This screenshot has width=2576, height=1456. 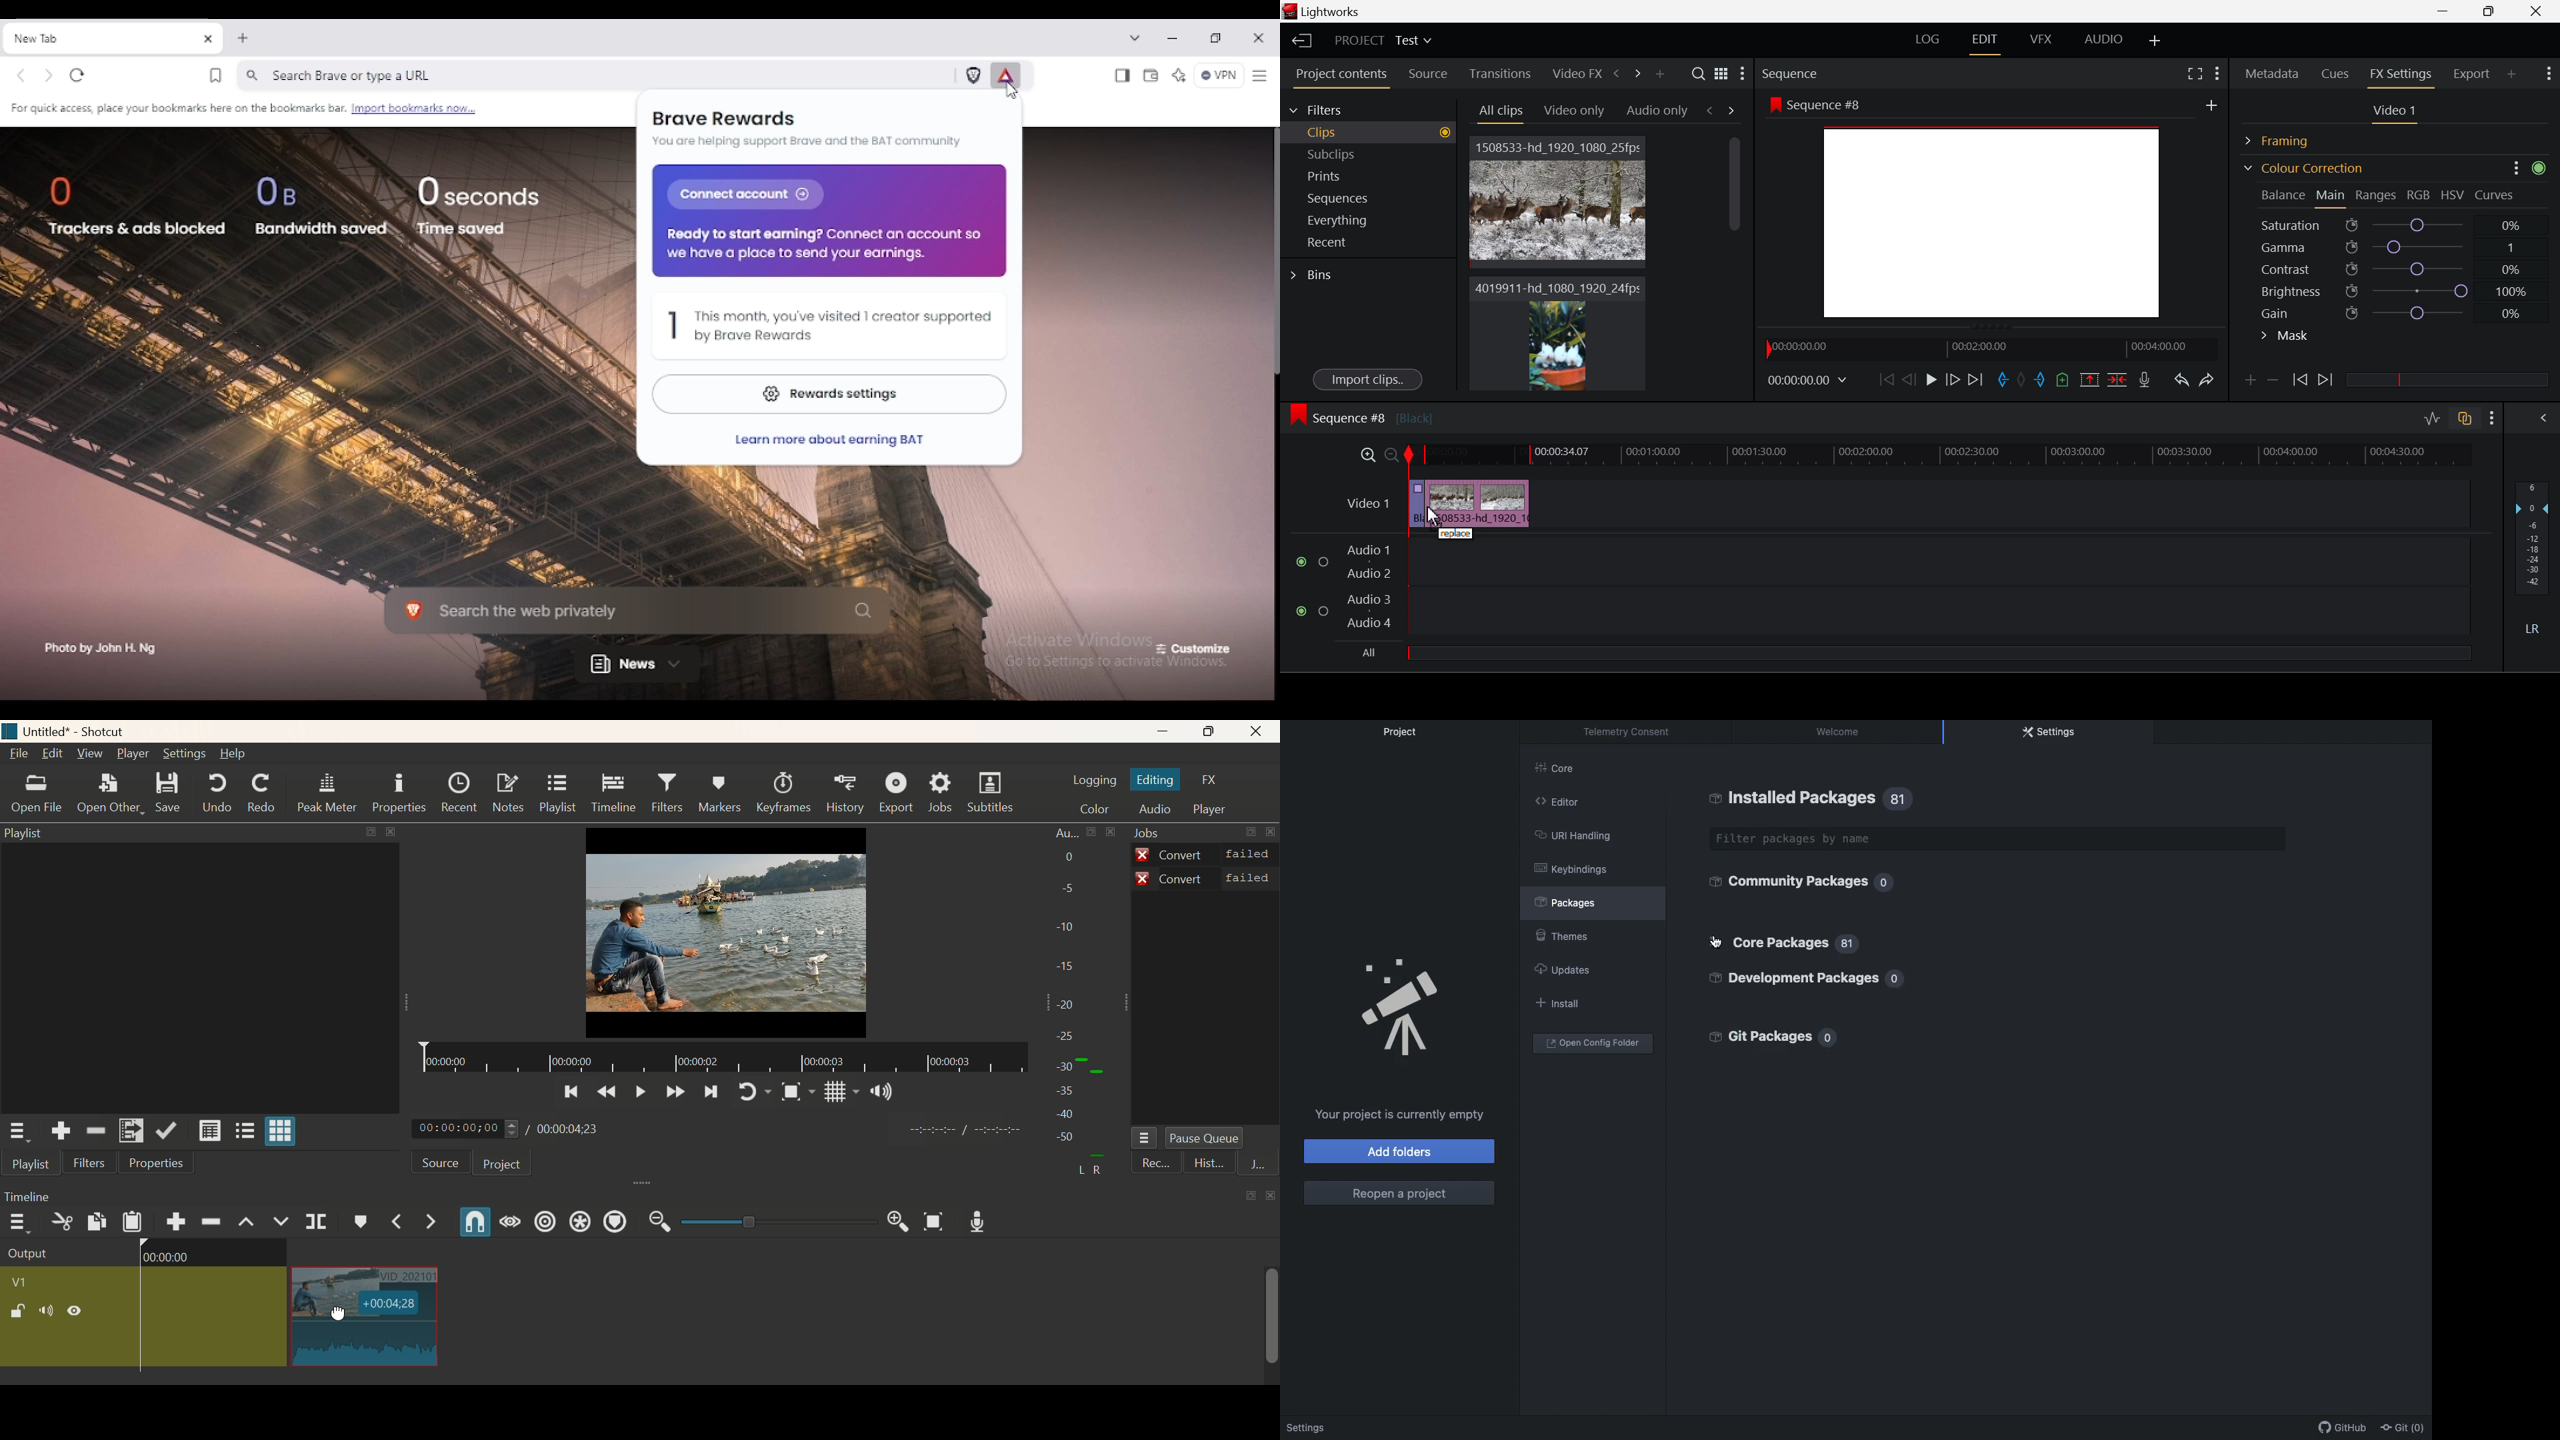 What do you see at coordinates (638, 611) in the screenshot?
I see `search the web privately` at bounding box center [638, 611].